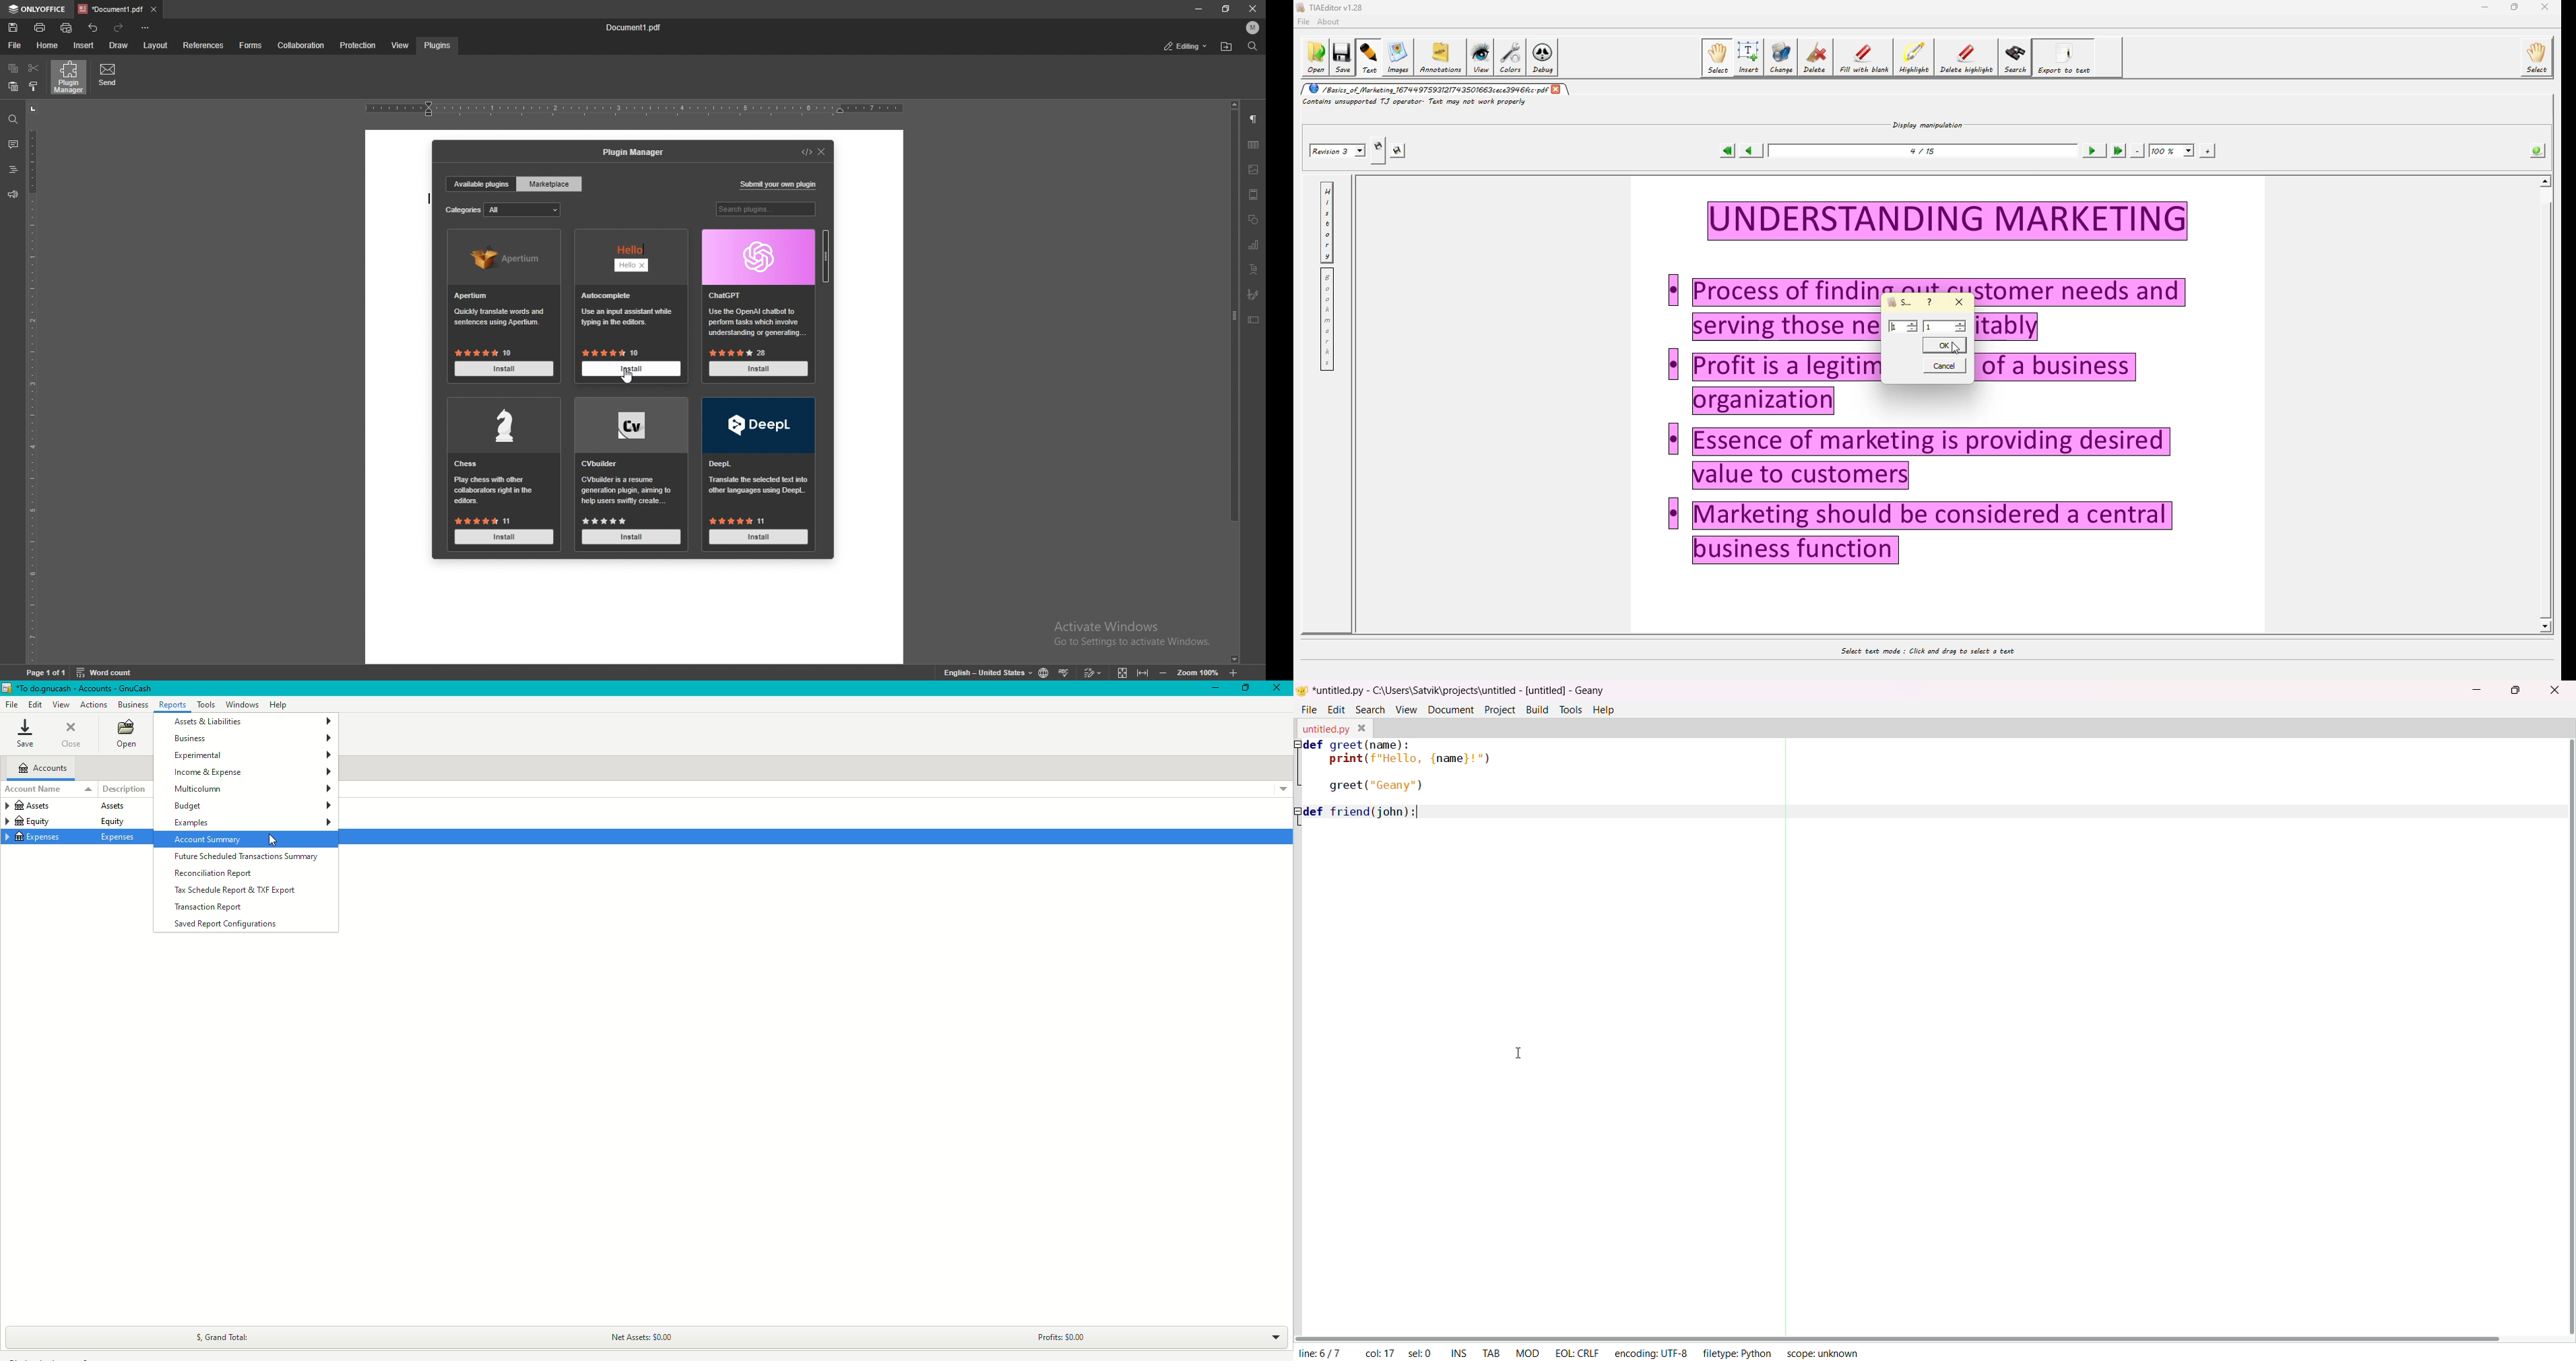  I want to click on minimize, so click(2472, 691).